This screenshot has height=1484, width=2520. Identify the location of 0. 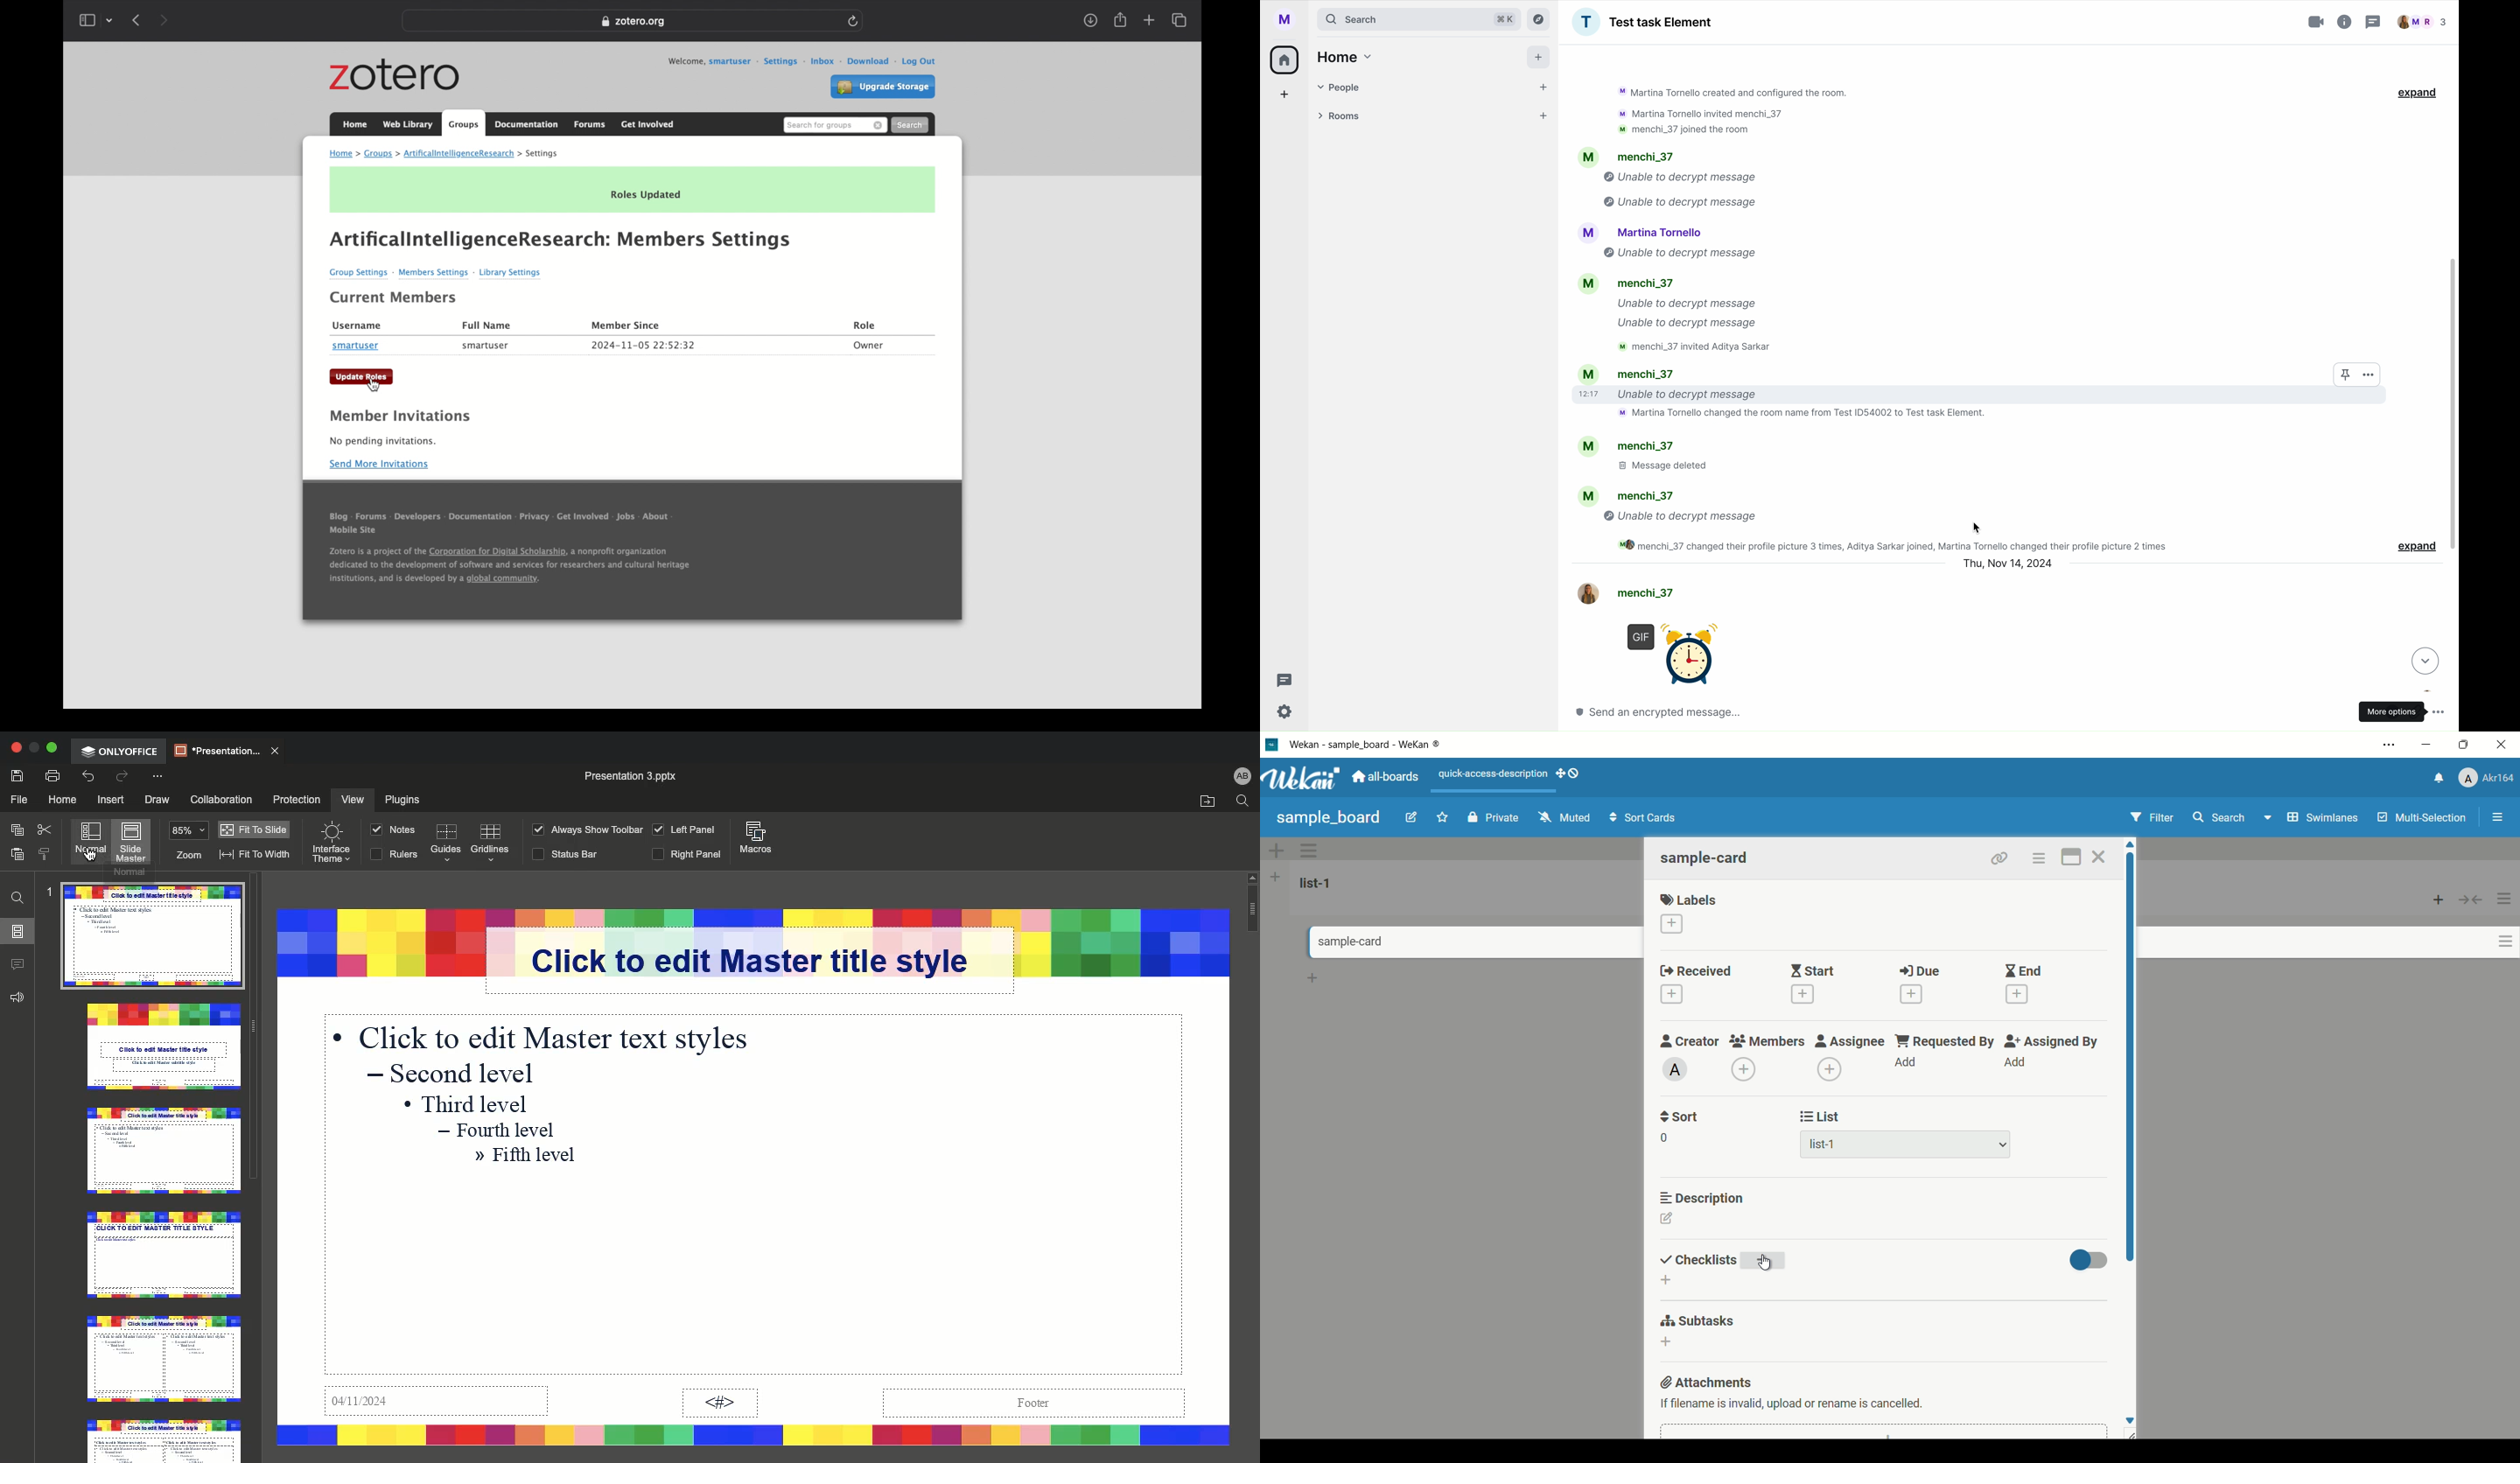
(1664, 1138).